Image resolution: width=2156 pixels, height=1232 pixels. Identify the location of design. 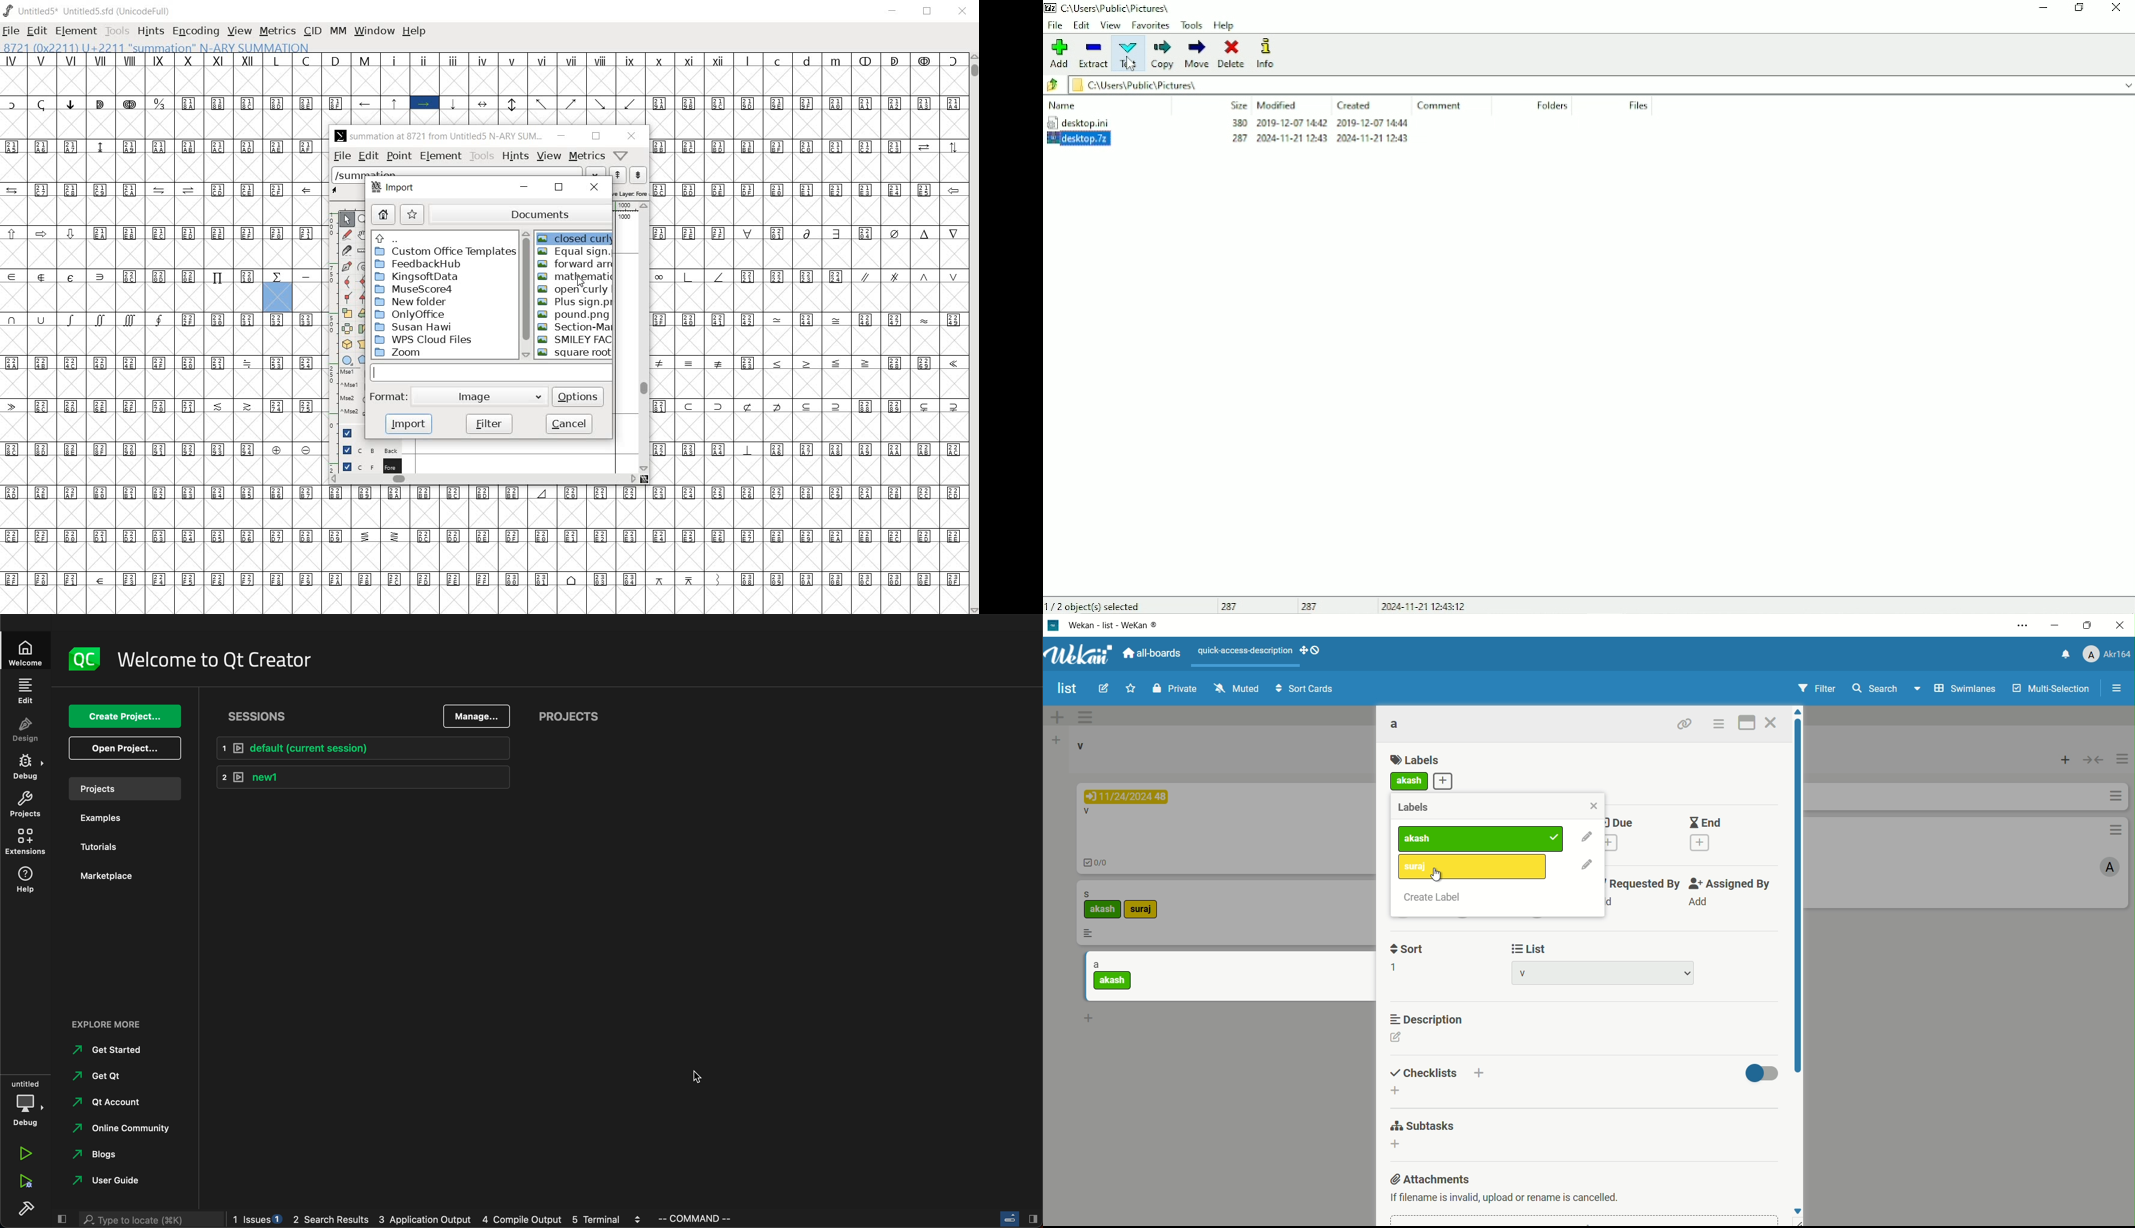
(26, 734).